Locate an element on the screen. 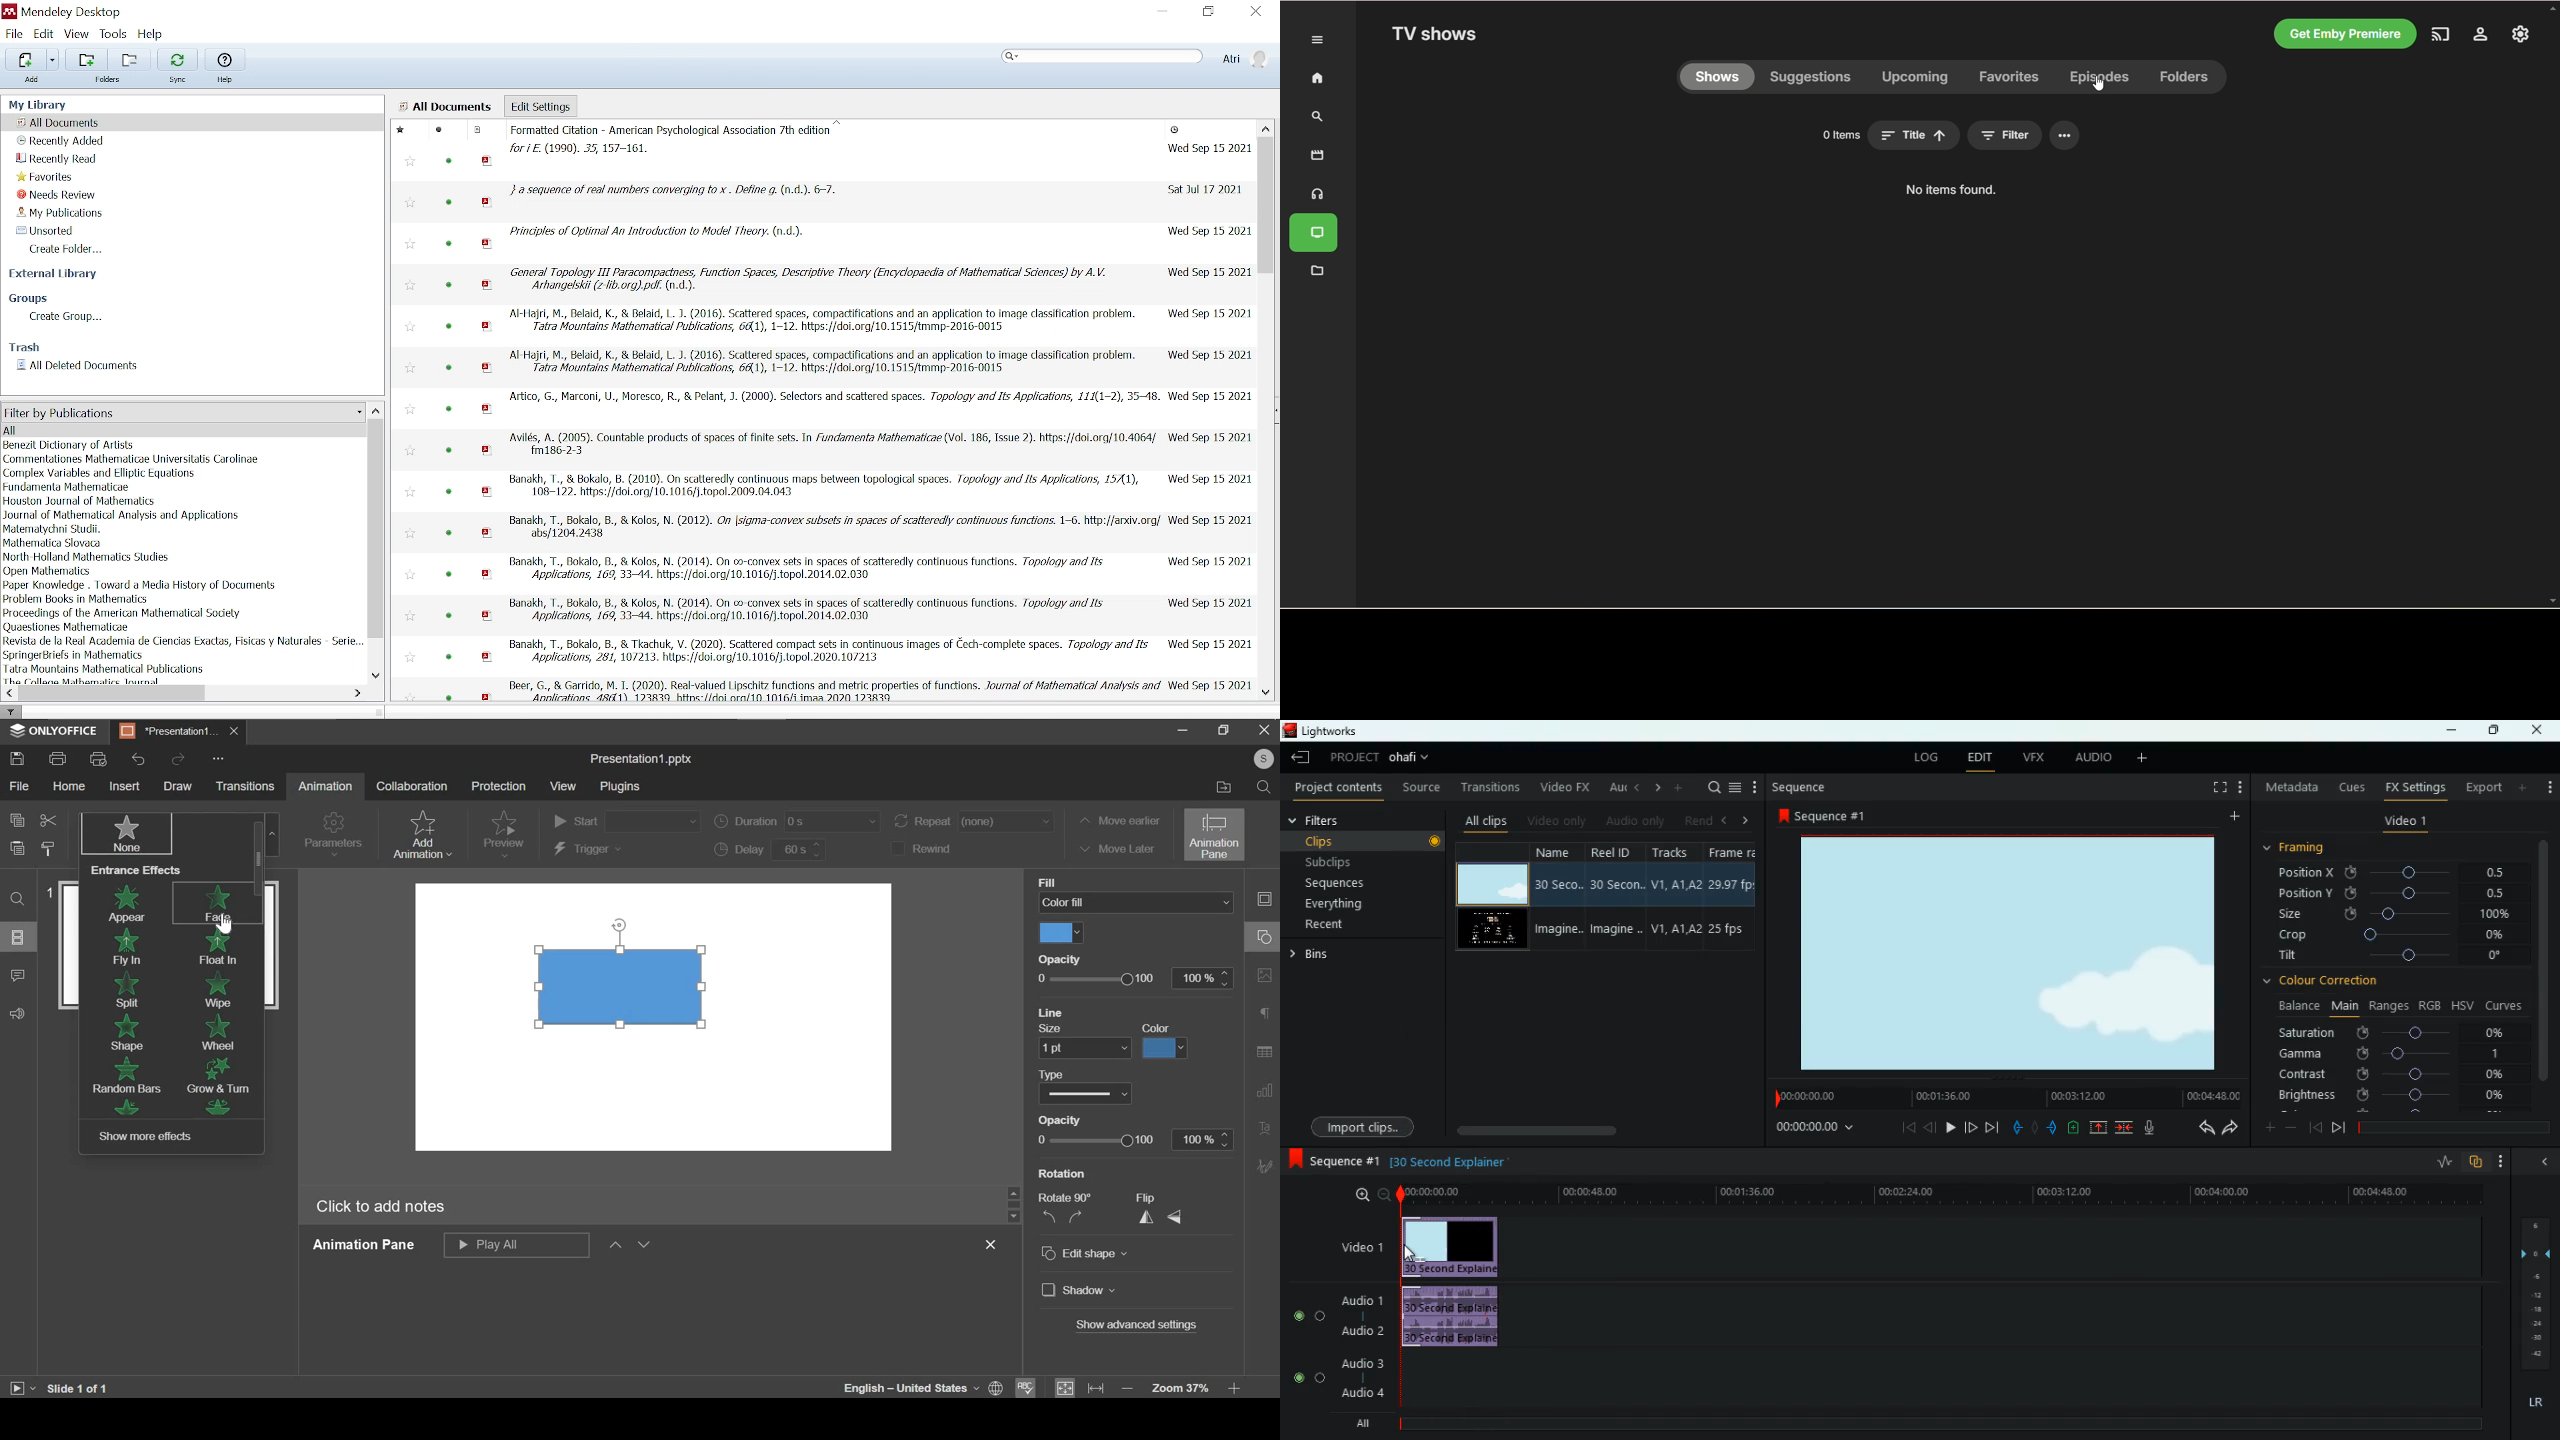  Add folder is located at coordinates (132, 59).